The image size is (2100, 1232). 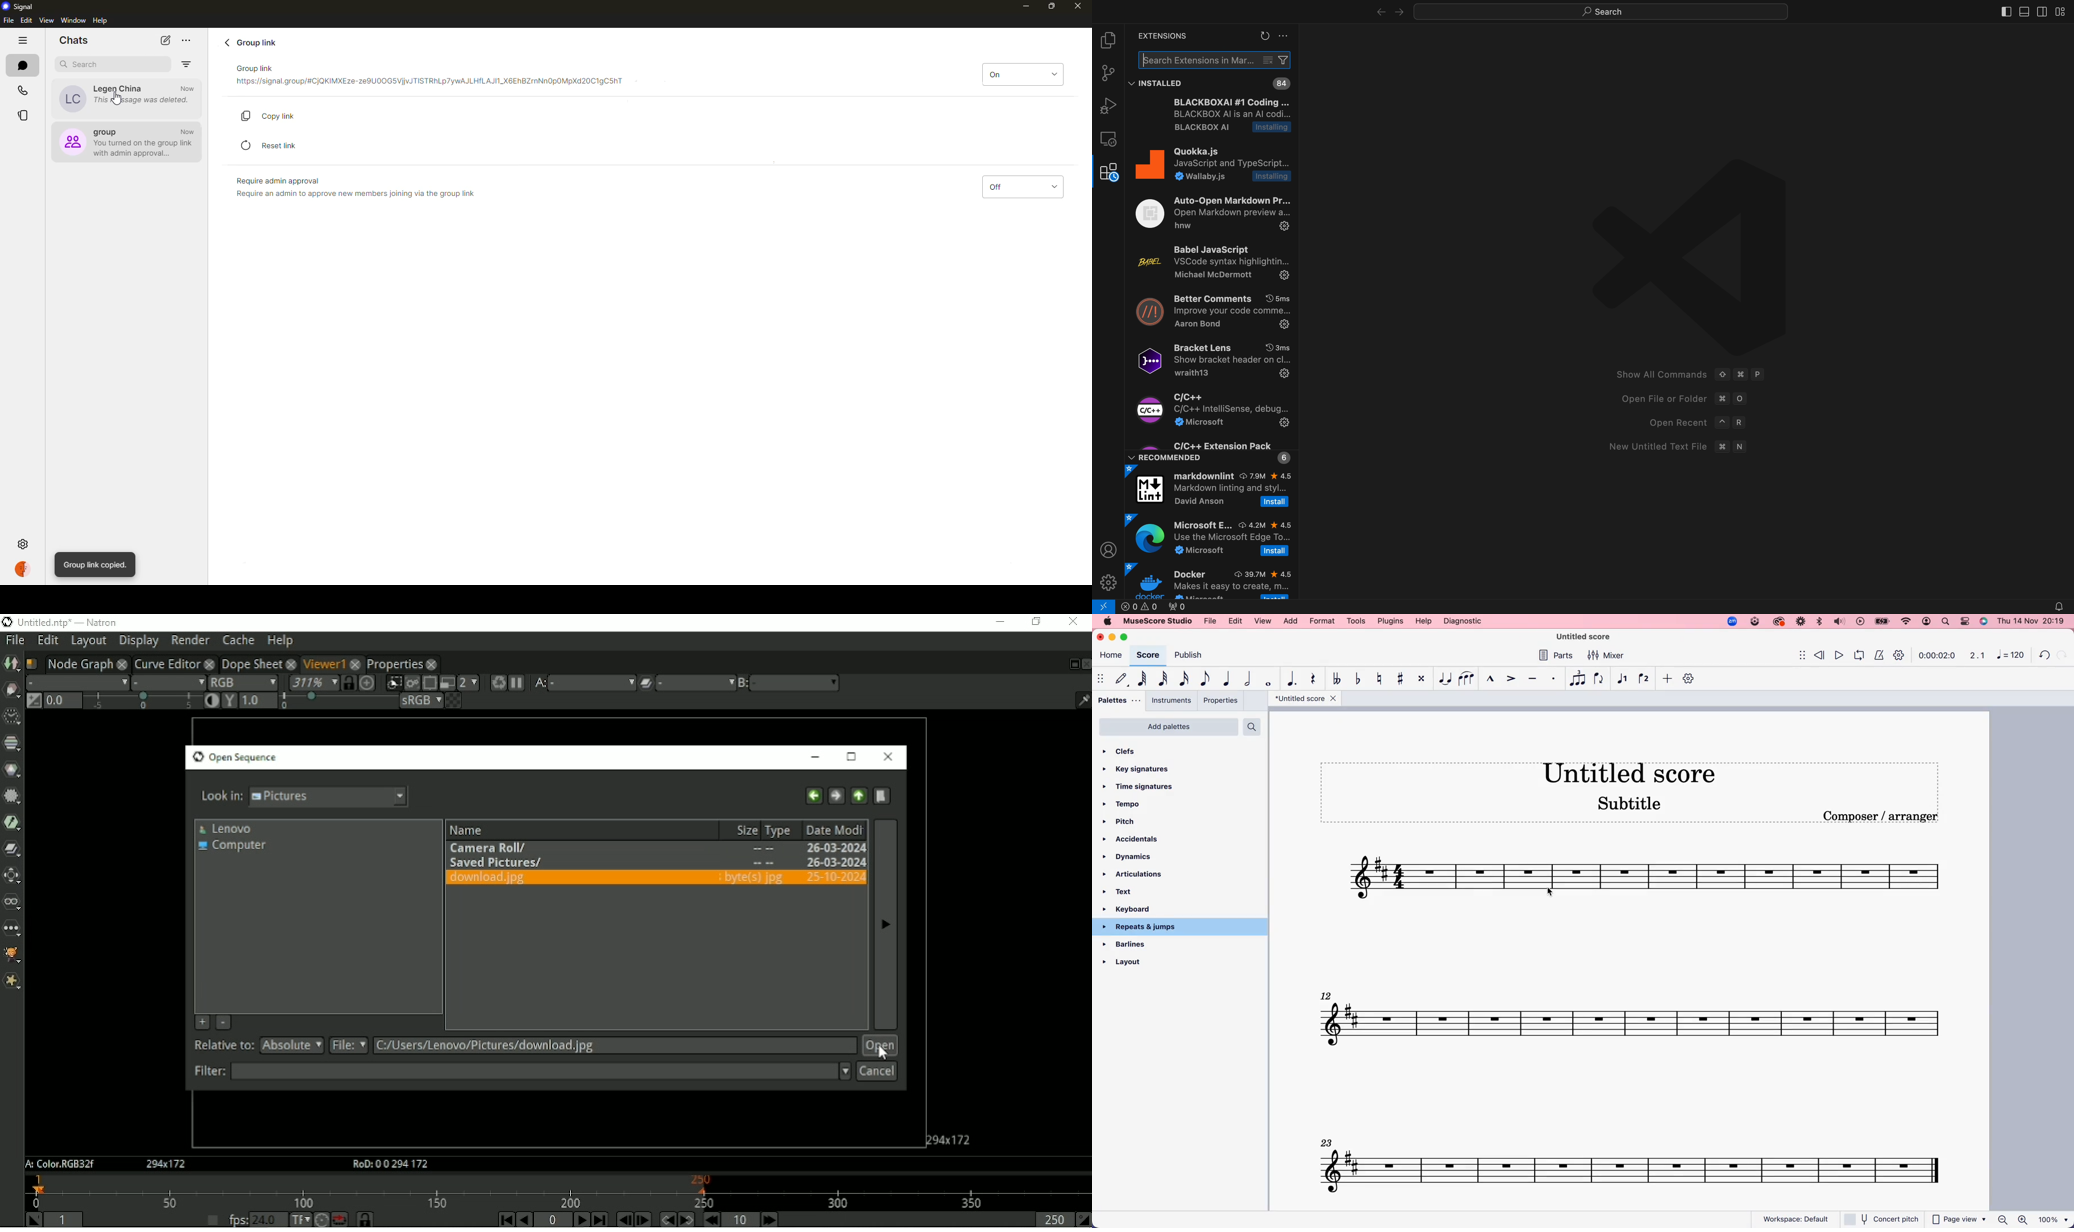 I want to click on Render image, so click(x=411, y=683).